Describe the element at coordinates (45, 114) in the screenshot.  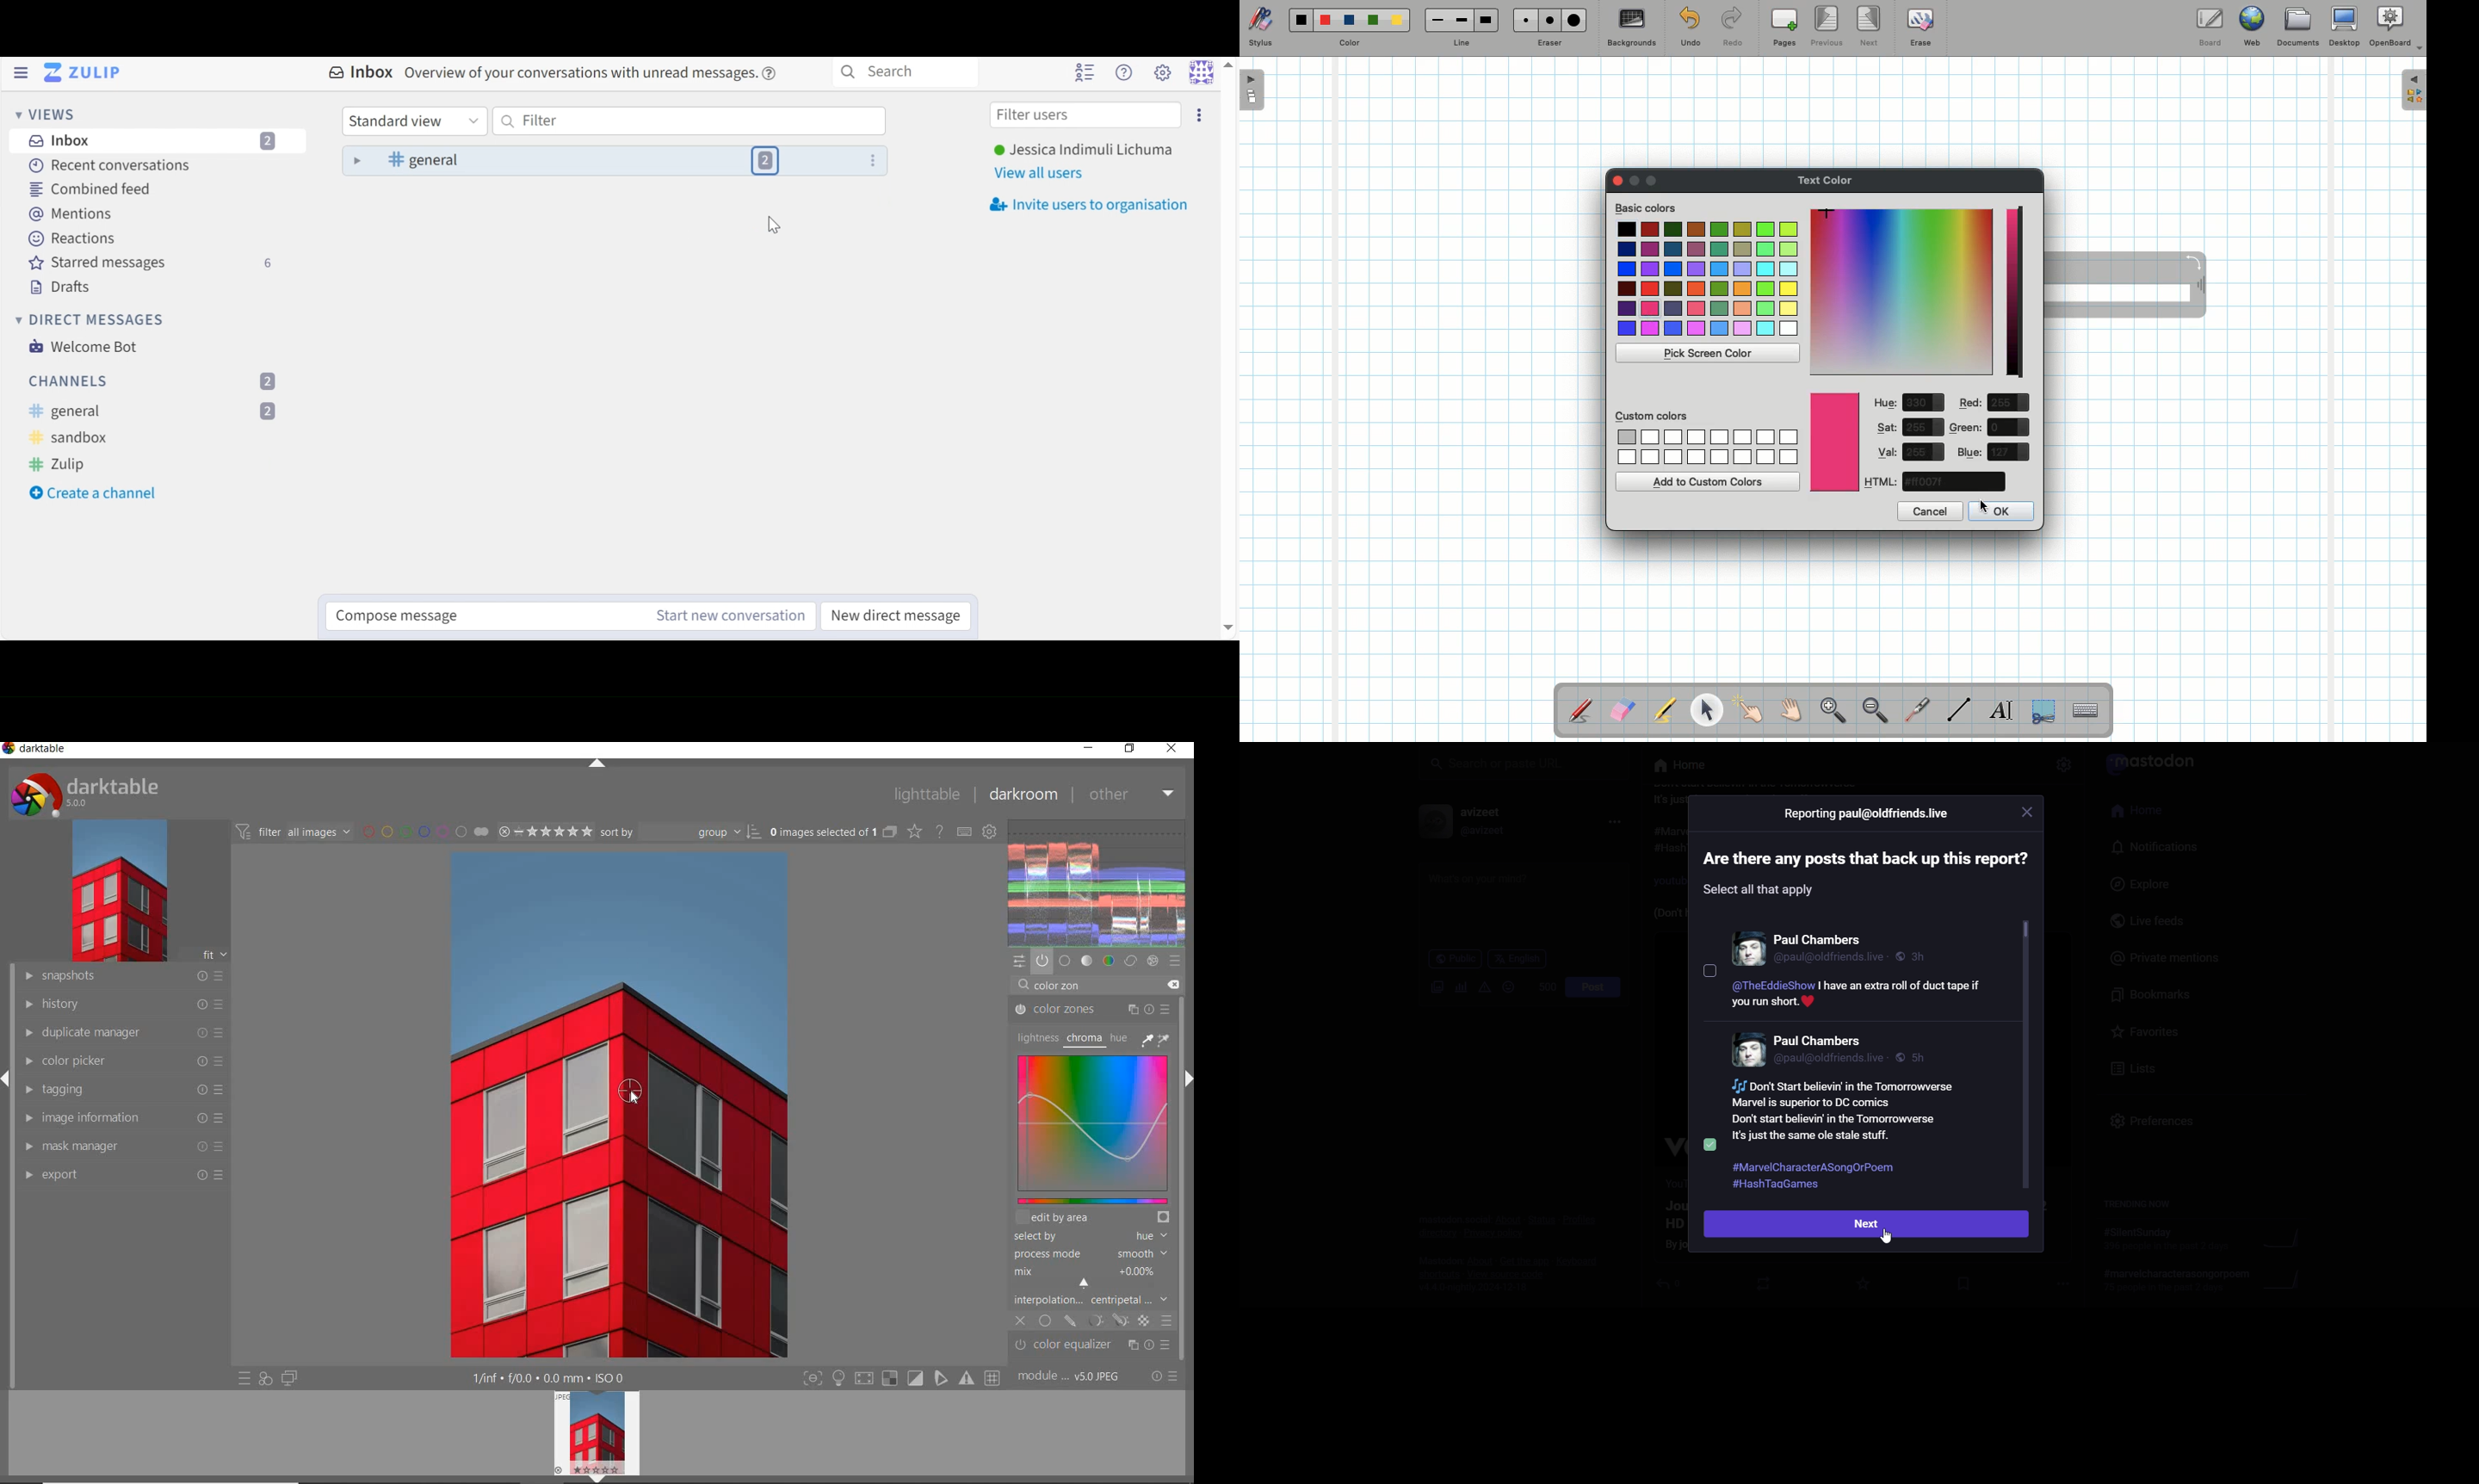
I see `Views` at that location.